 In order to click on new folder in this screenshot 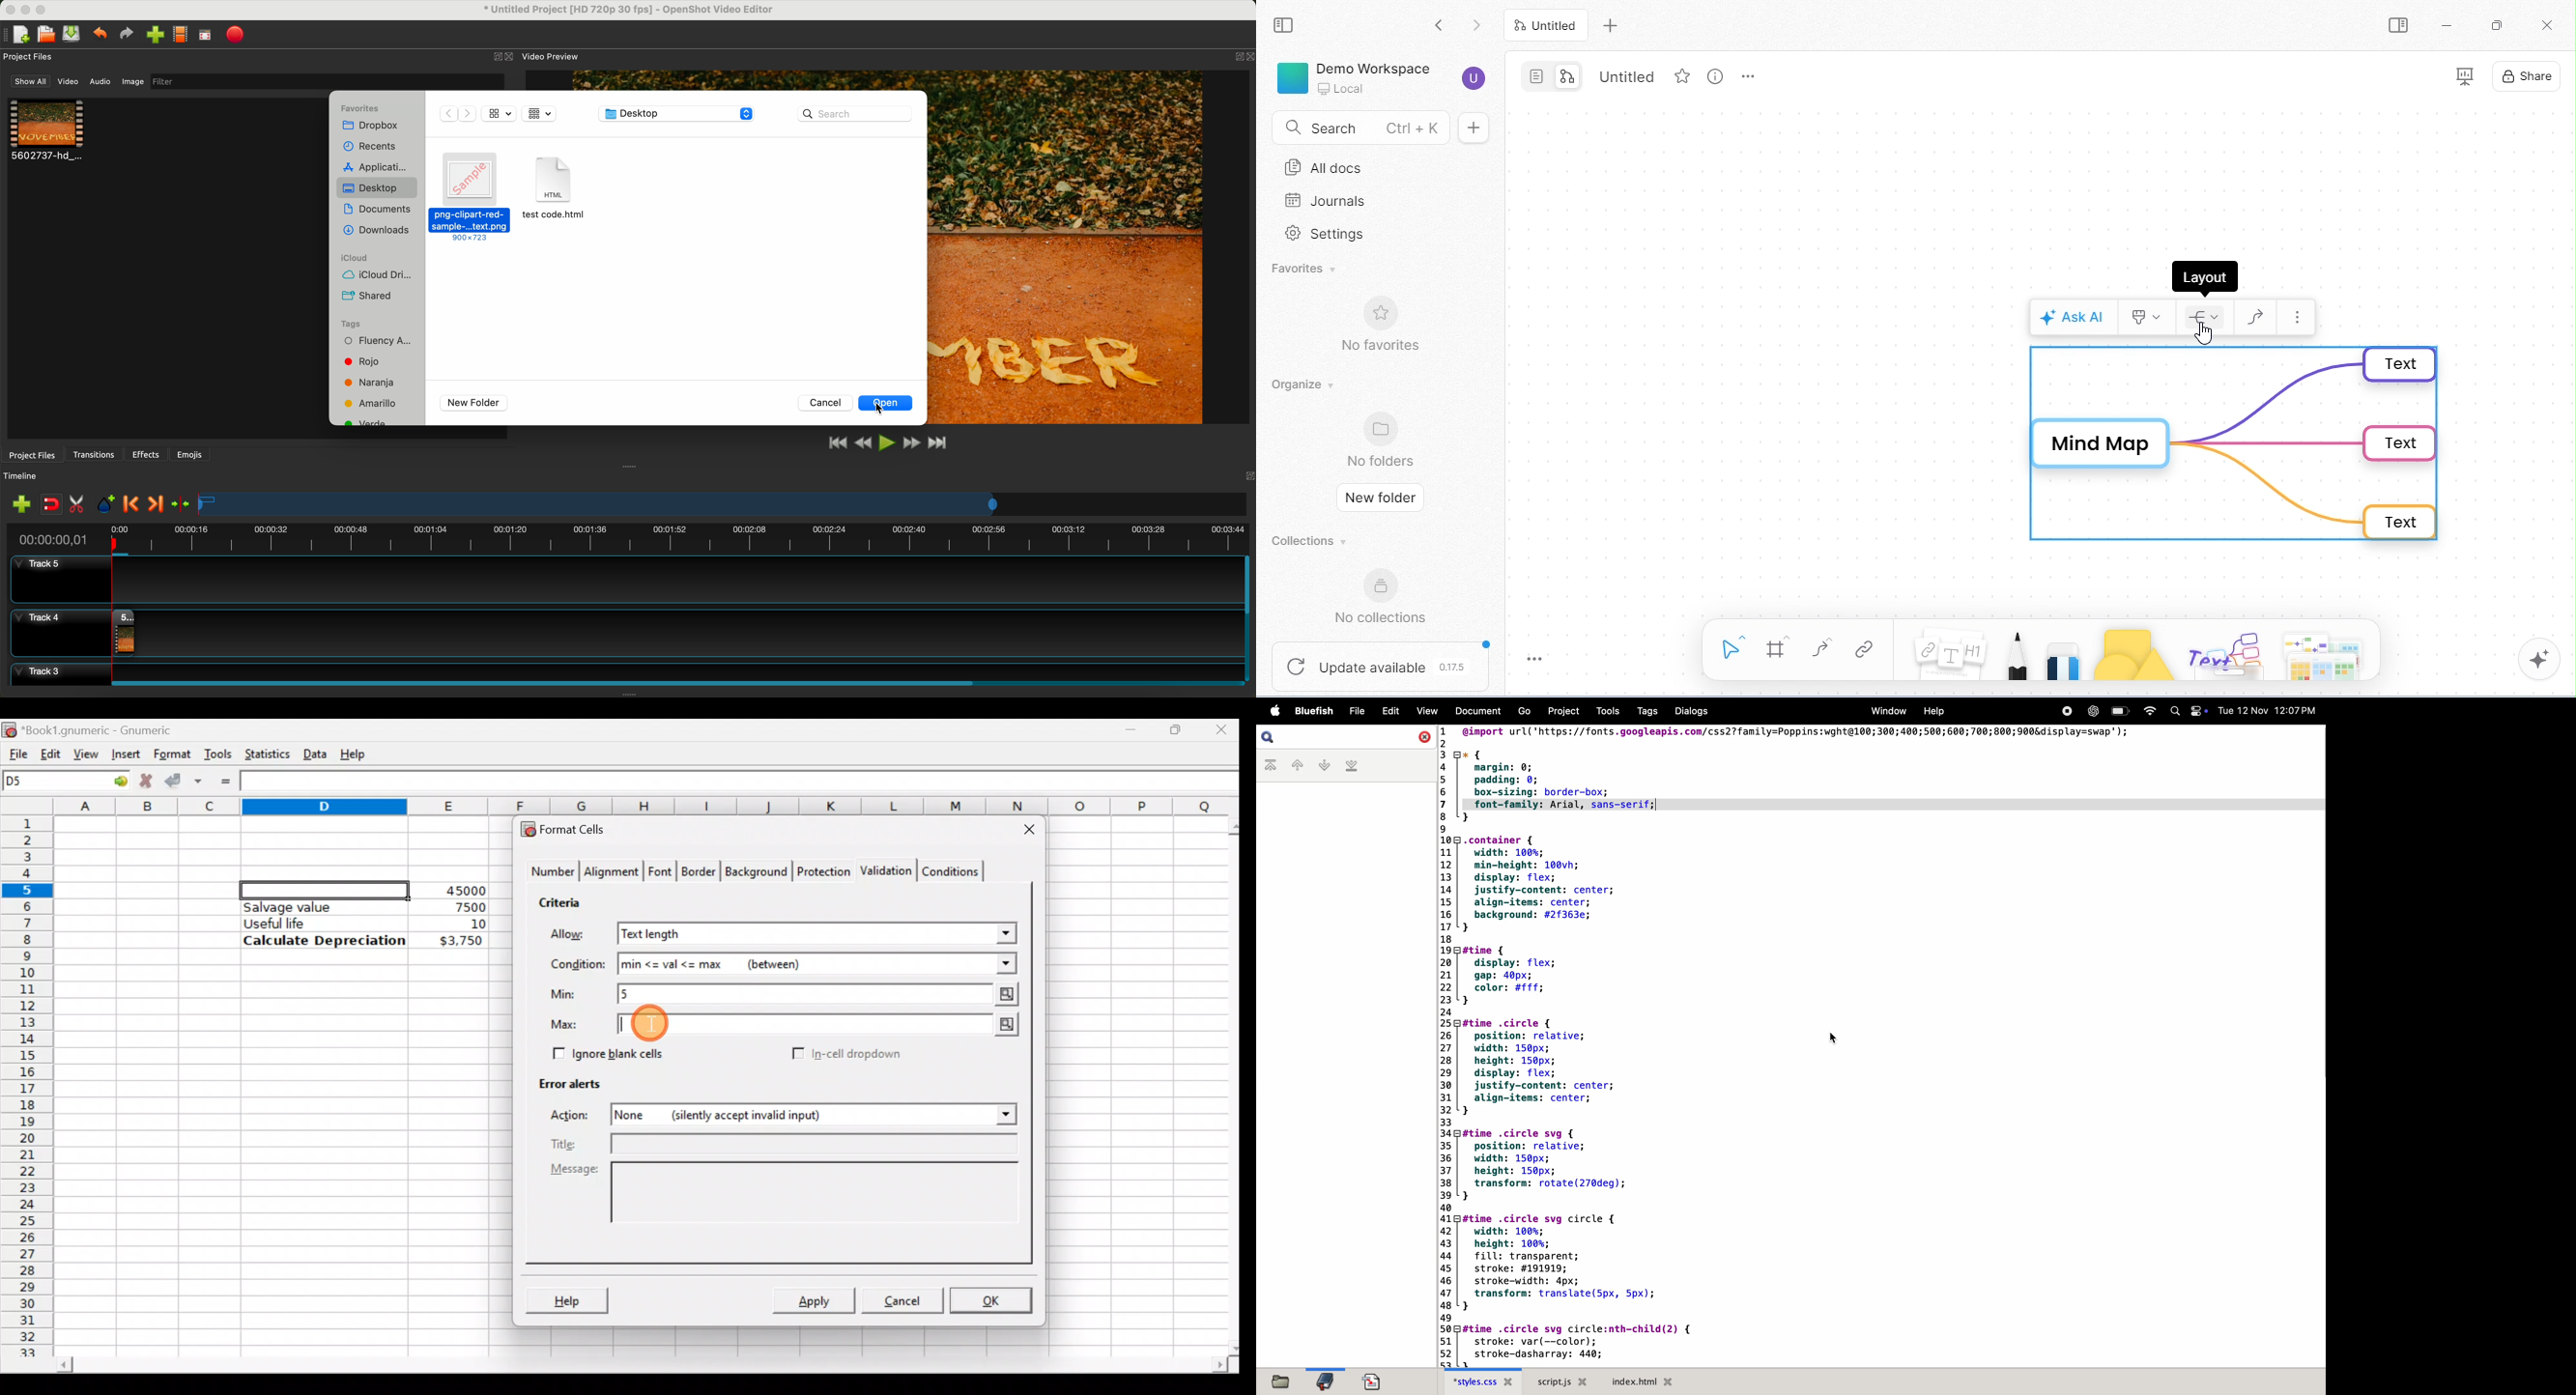, I will do `click(474, 403)`.